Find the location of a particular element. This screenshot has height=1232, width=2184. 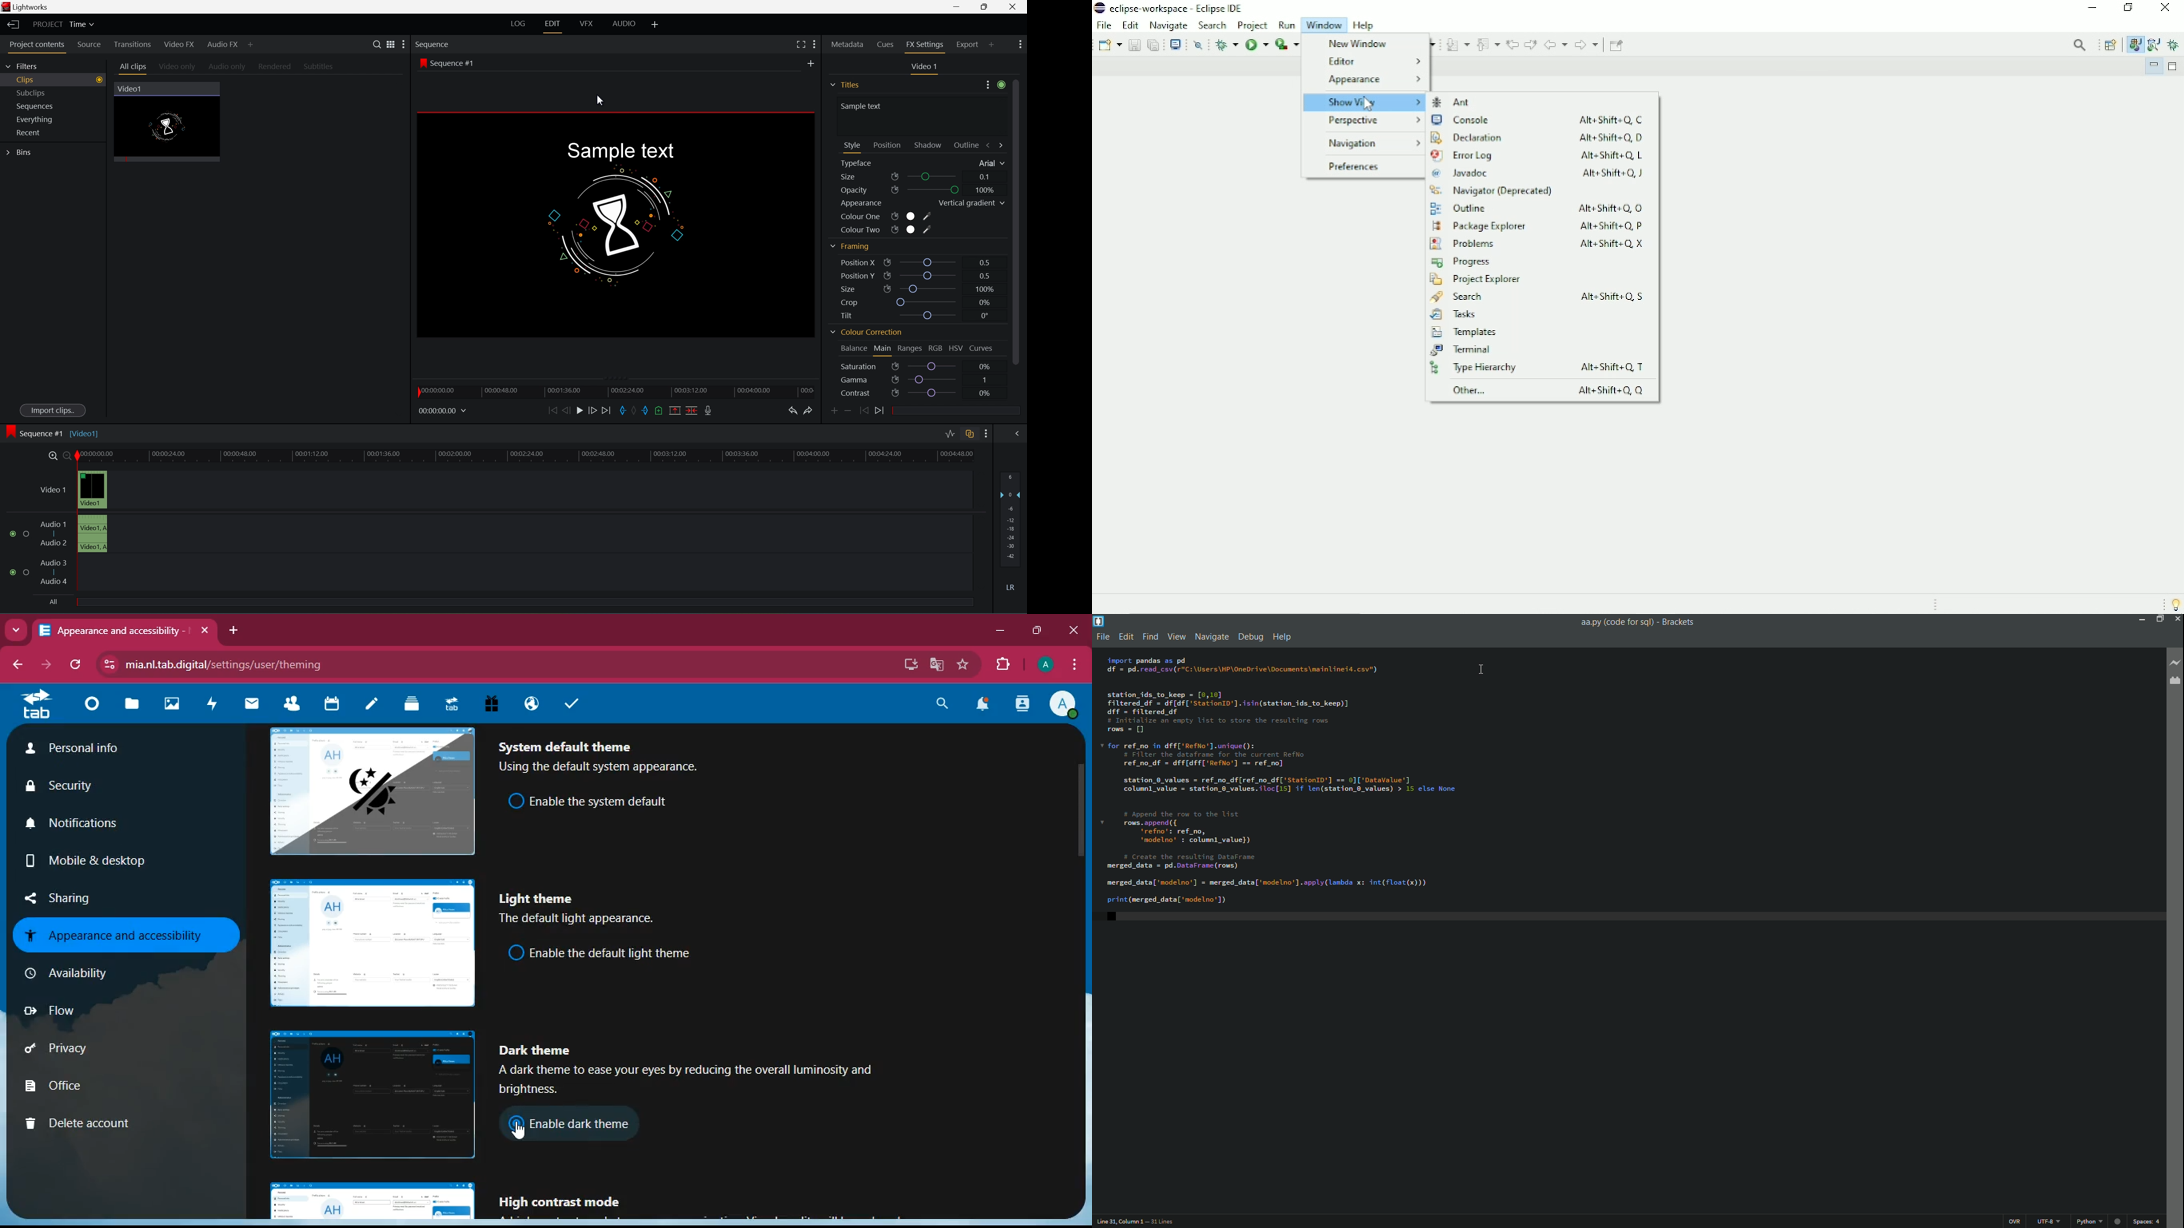

public is located at coordinates (529, 704).